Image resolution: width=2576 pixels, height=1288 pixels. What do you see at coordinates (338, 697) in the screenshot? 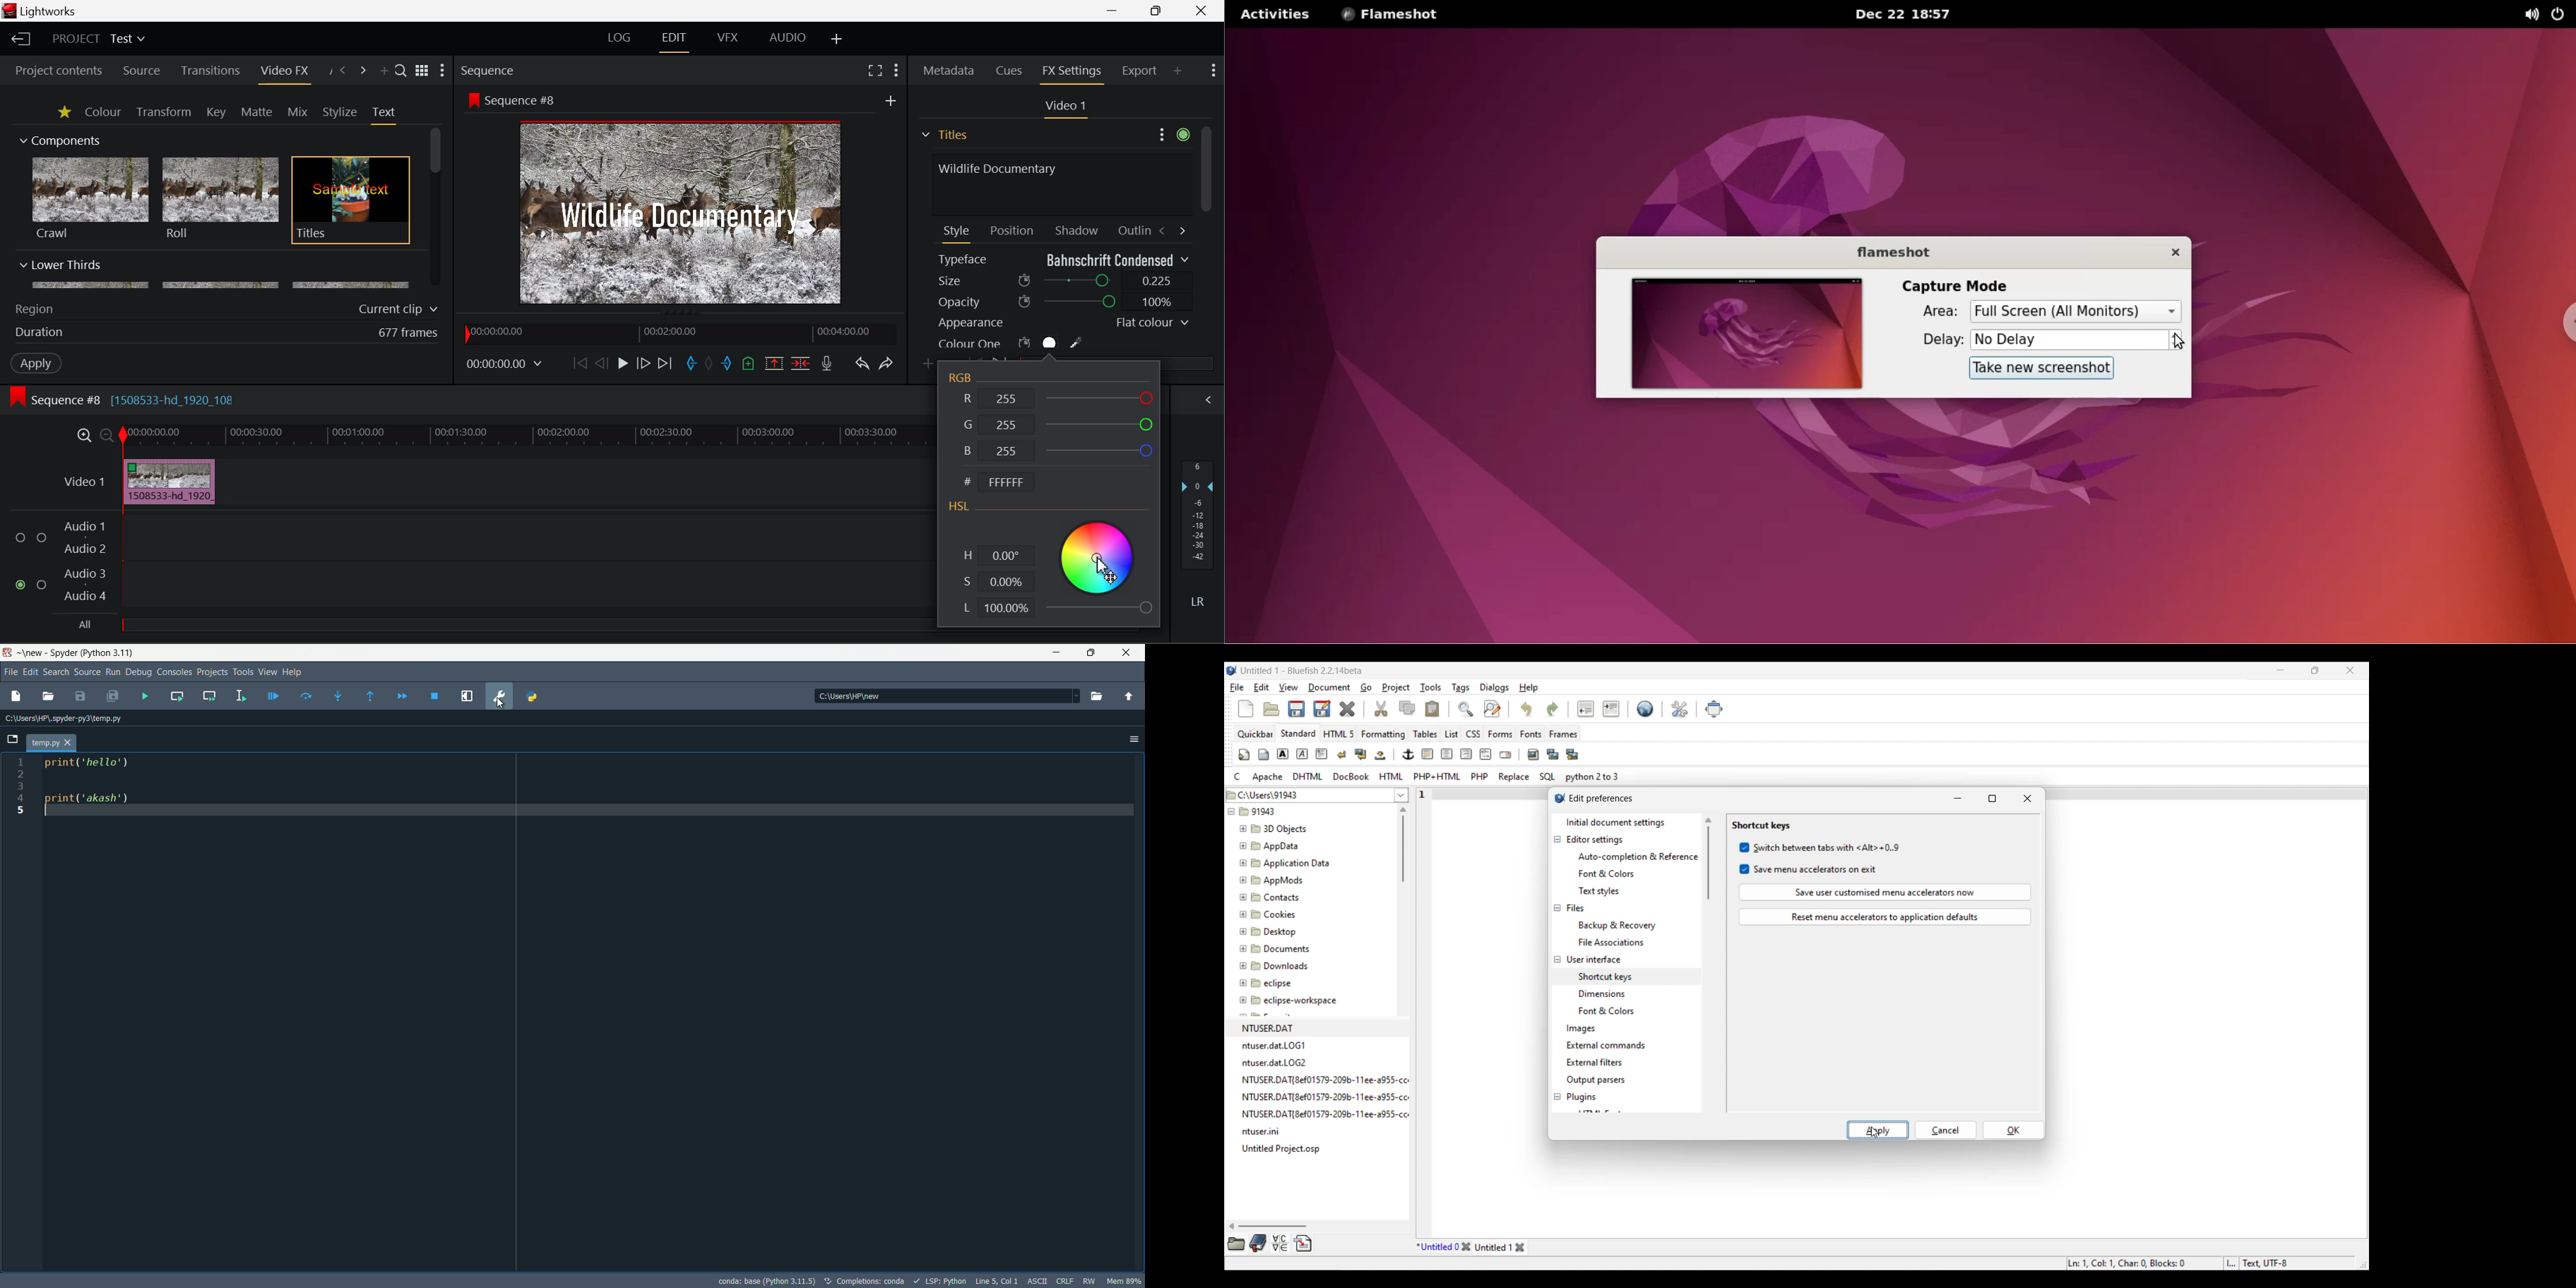
I see `step into function` at bounding box center [338, 697].